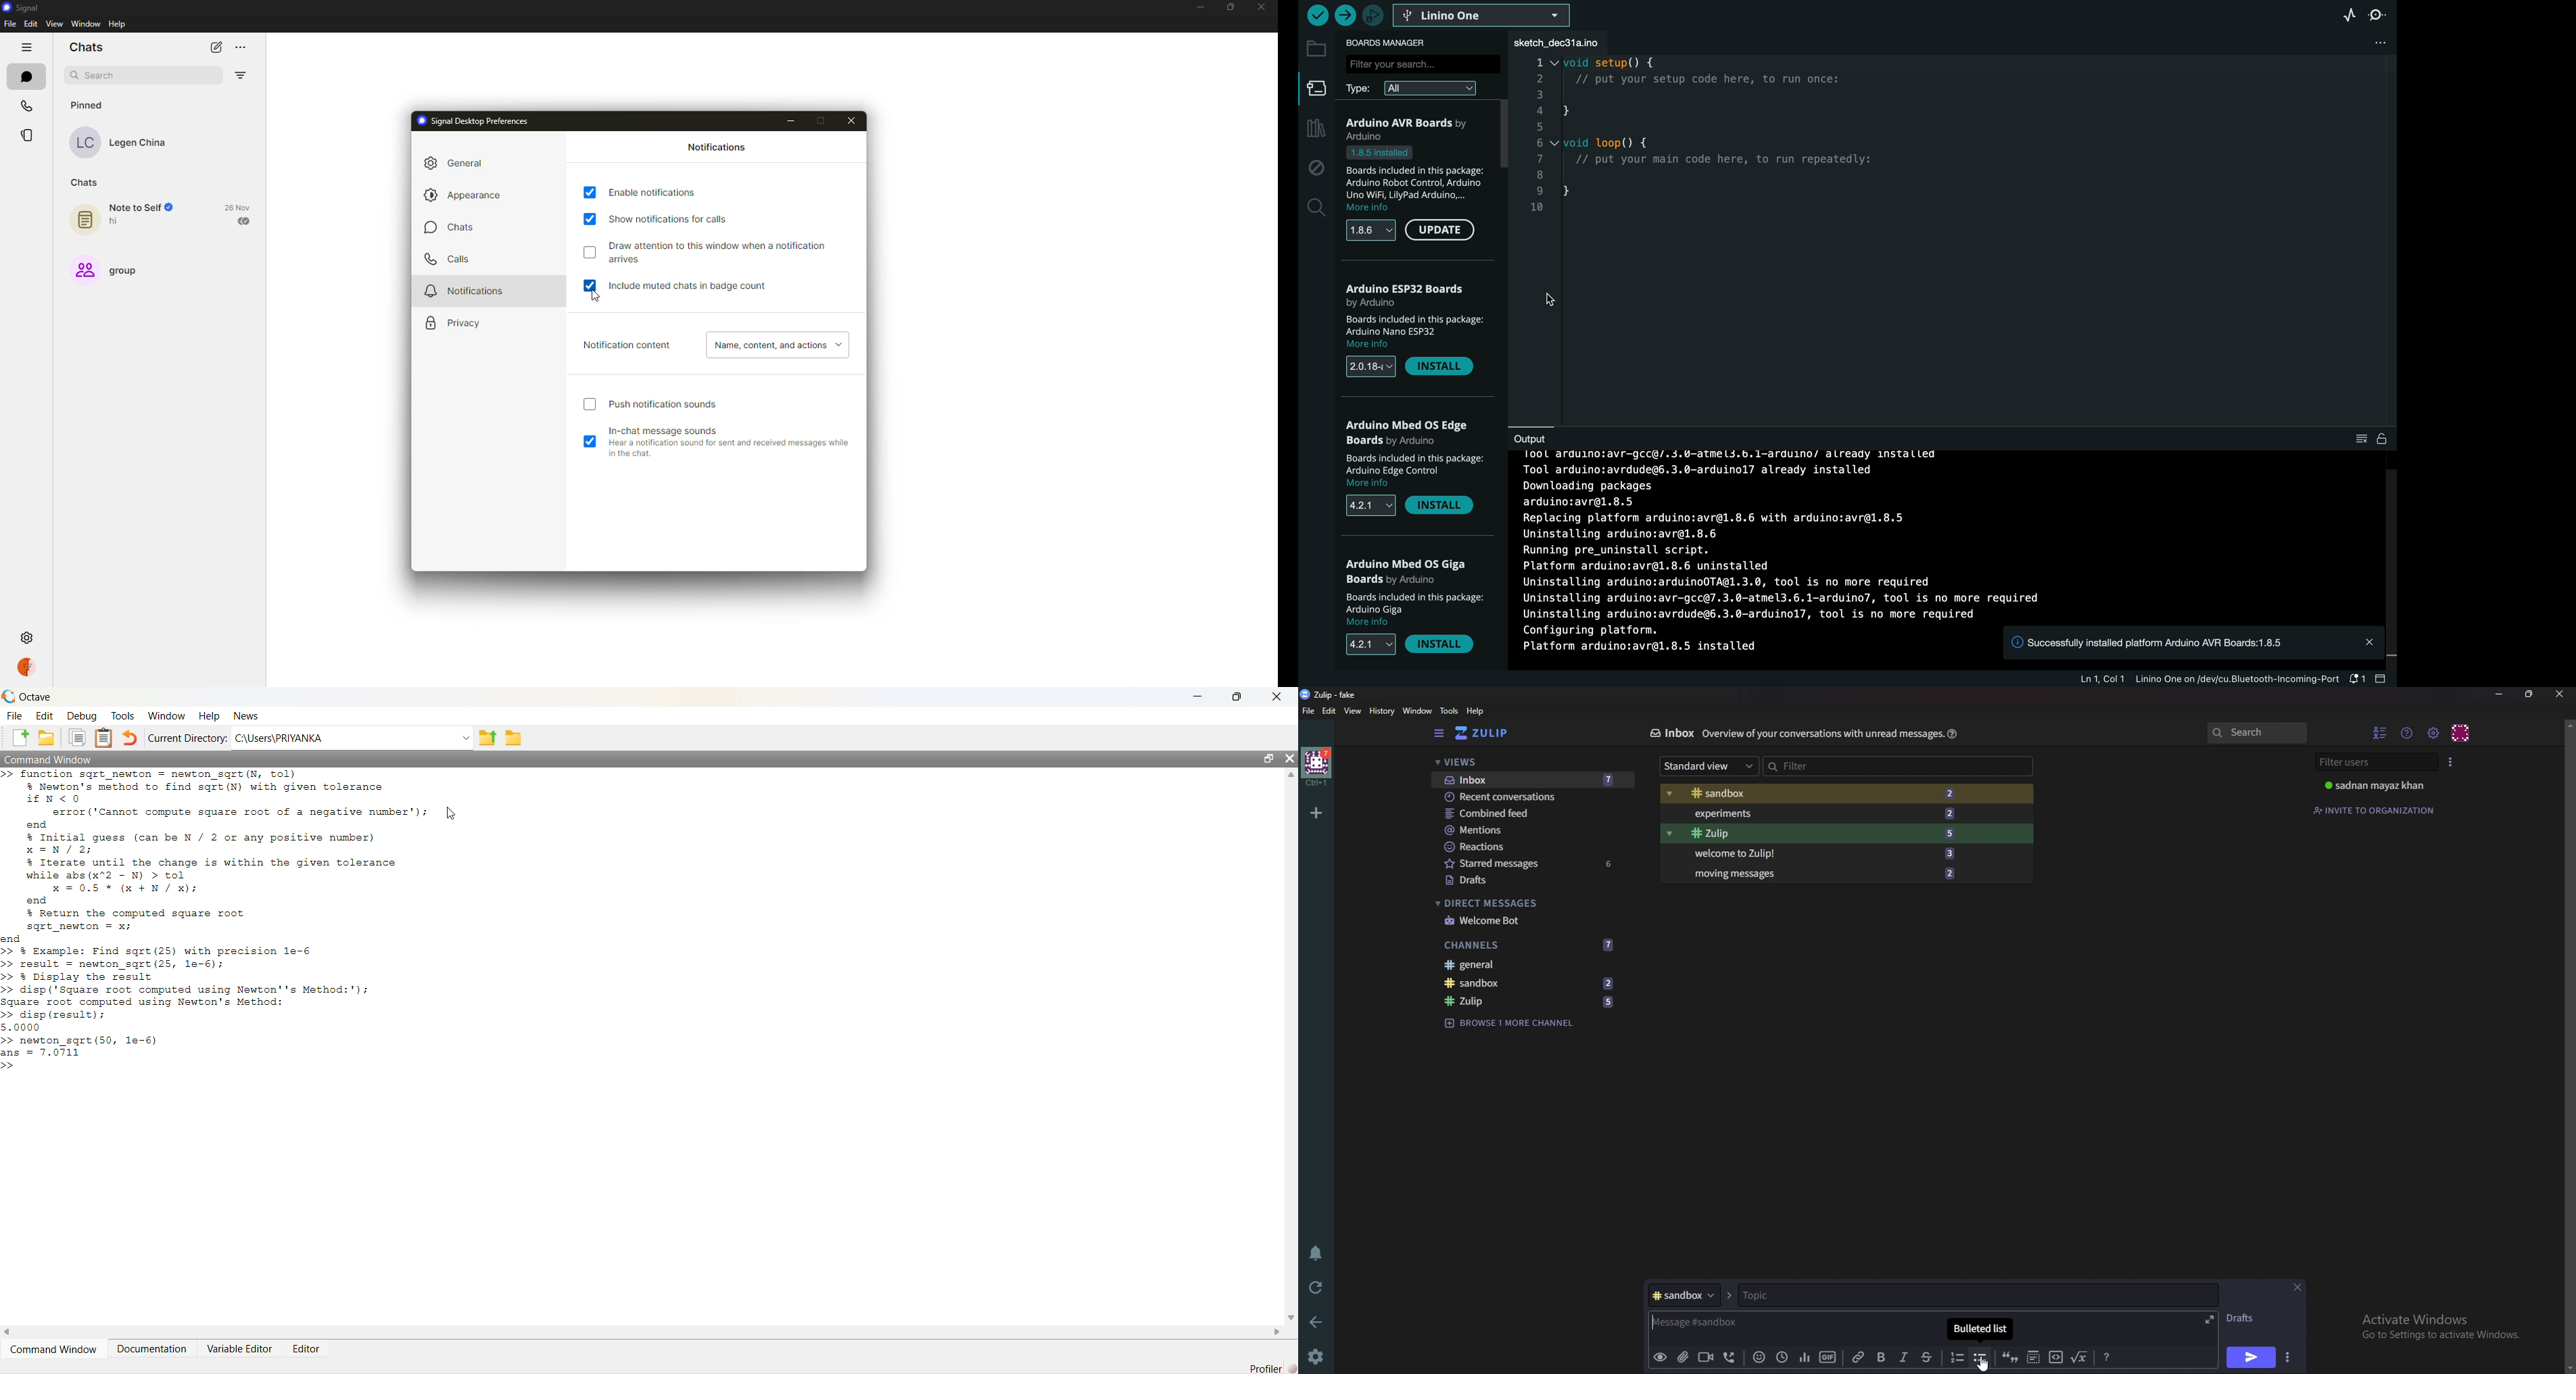 Image resolution: width=2576 pixels, height=1400 pixels. I want to click on calls, so click(449, 260).